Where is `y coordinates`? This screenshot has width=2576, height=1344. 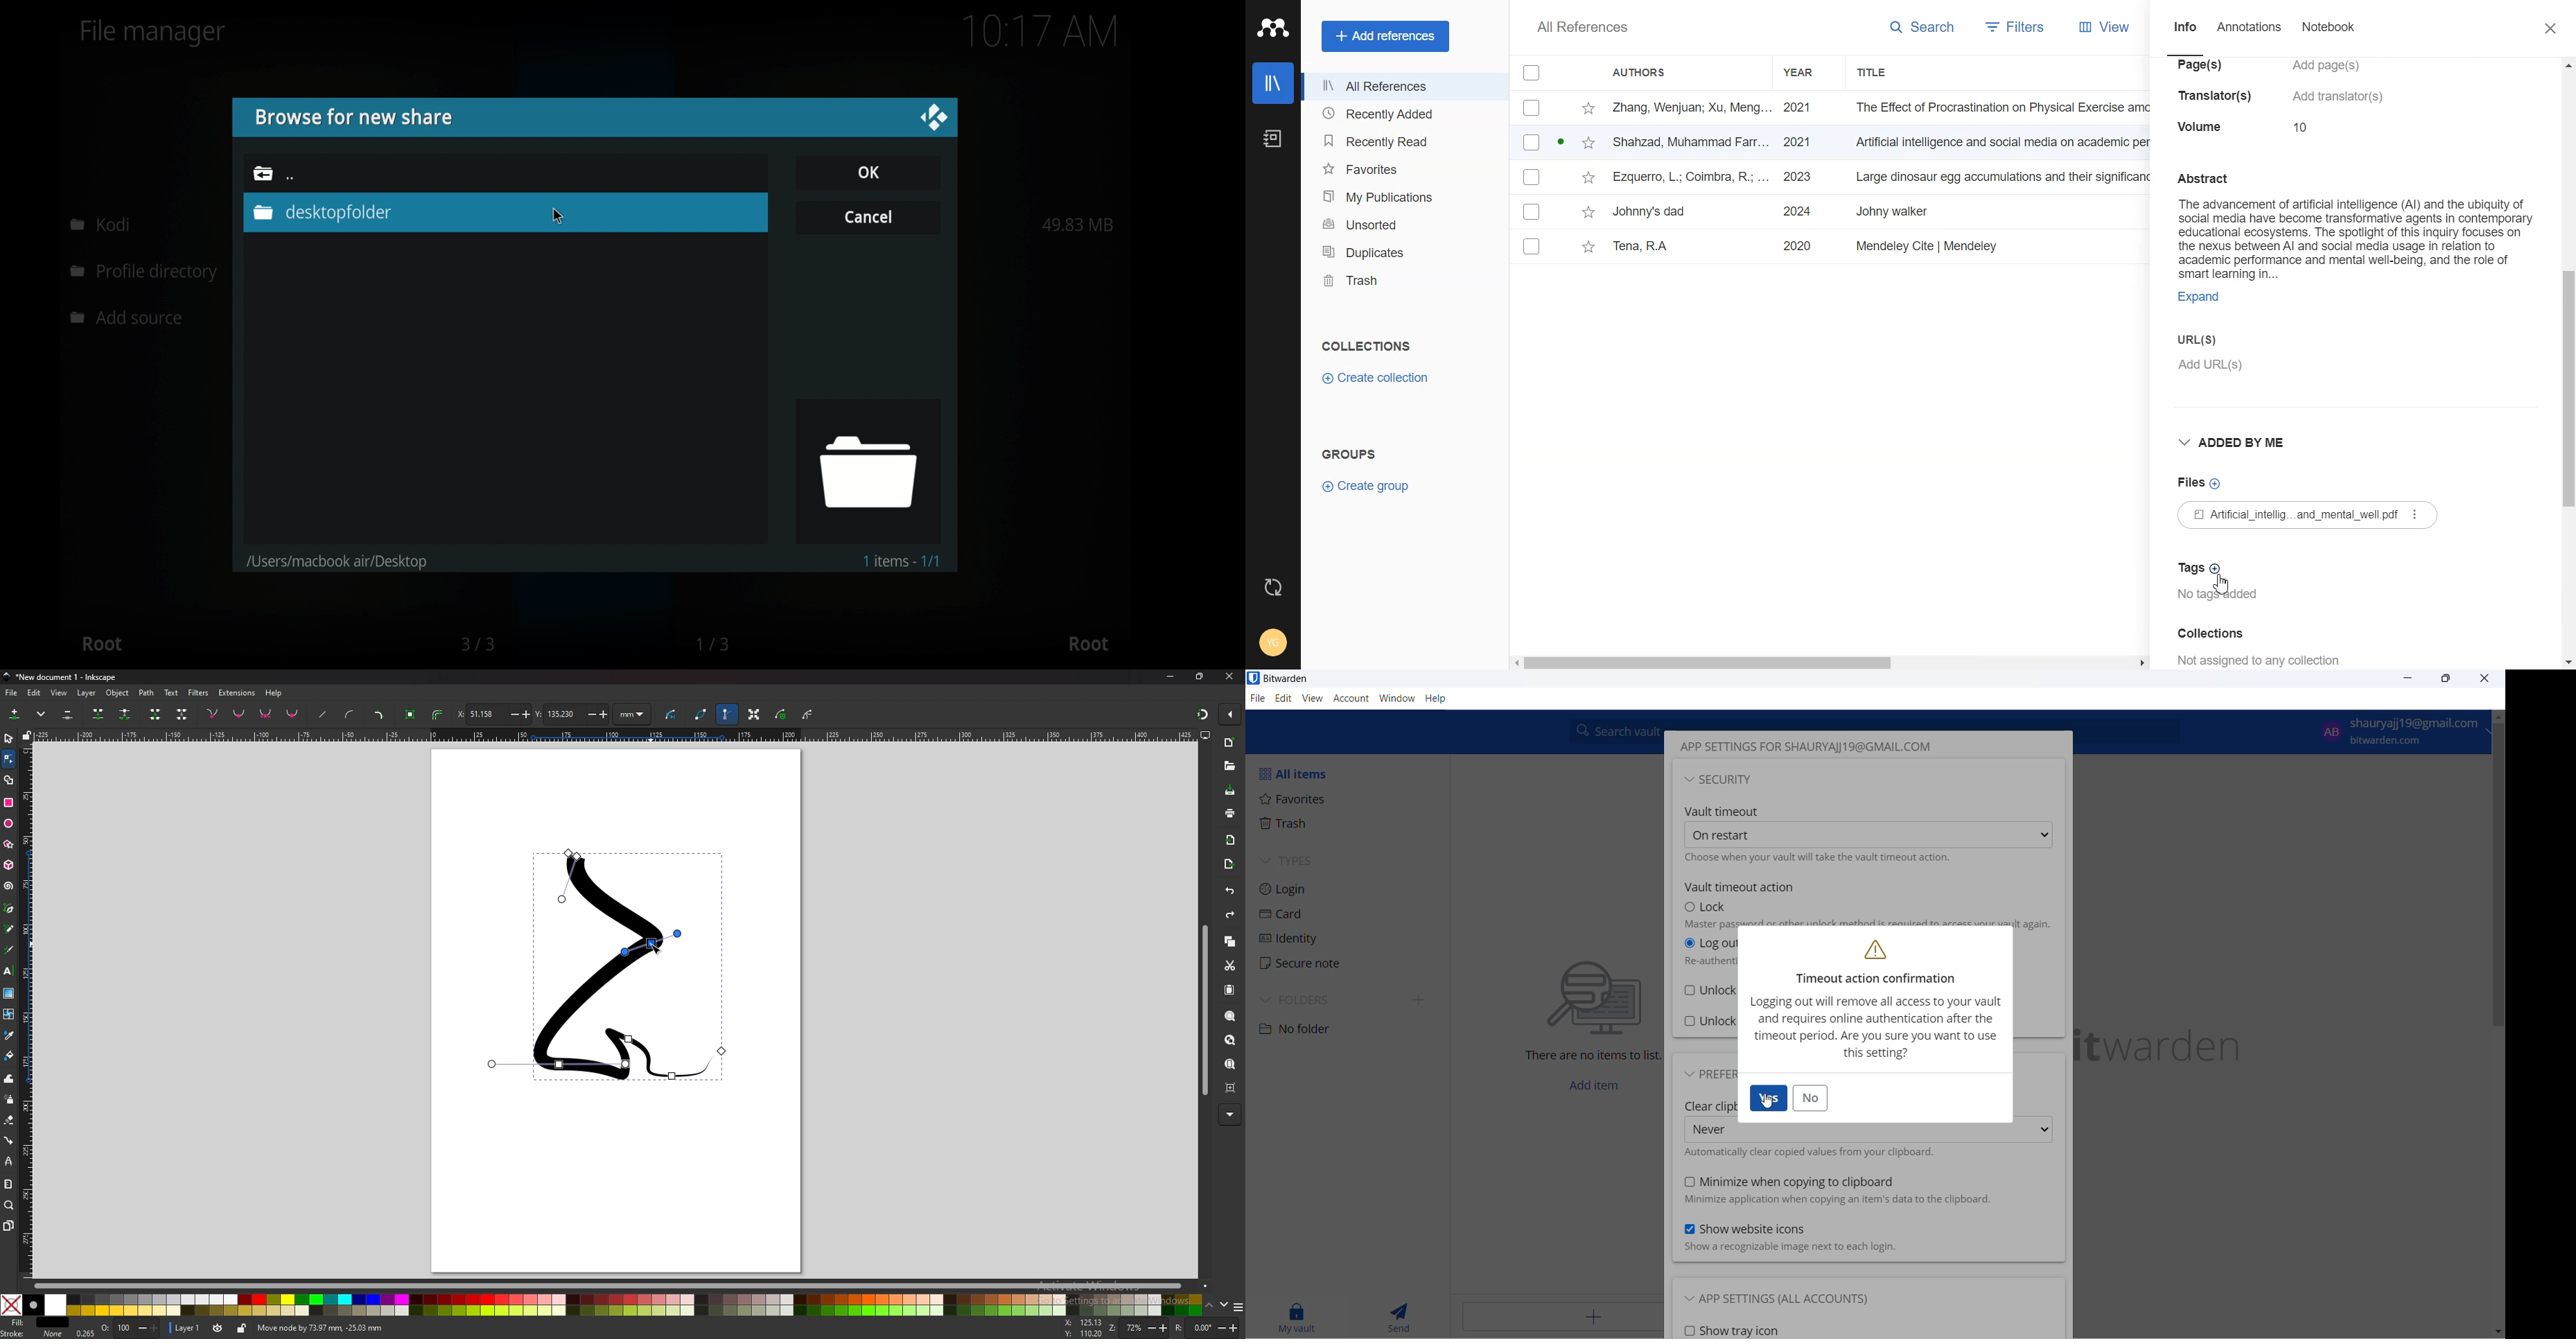 y coordinates is located at coordinates (571, 714).